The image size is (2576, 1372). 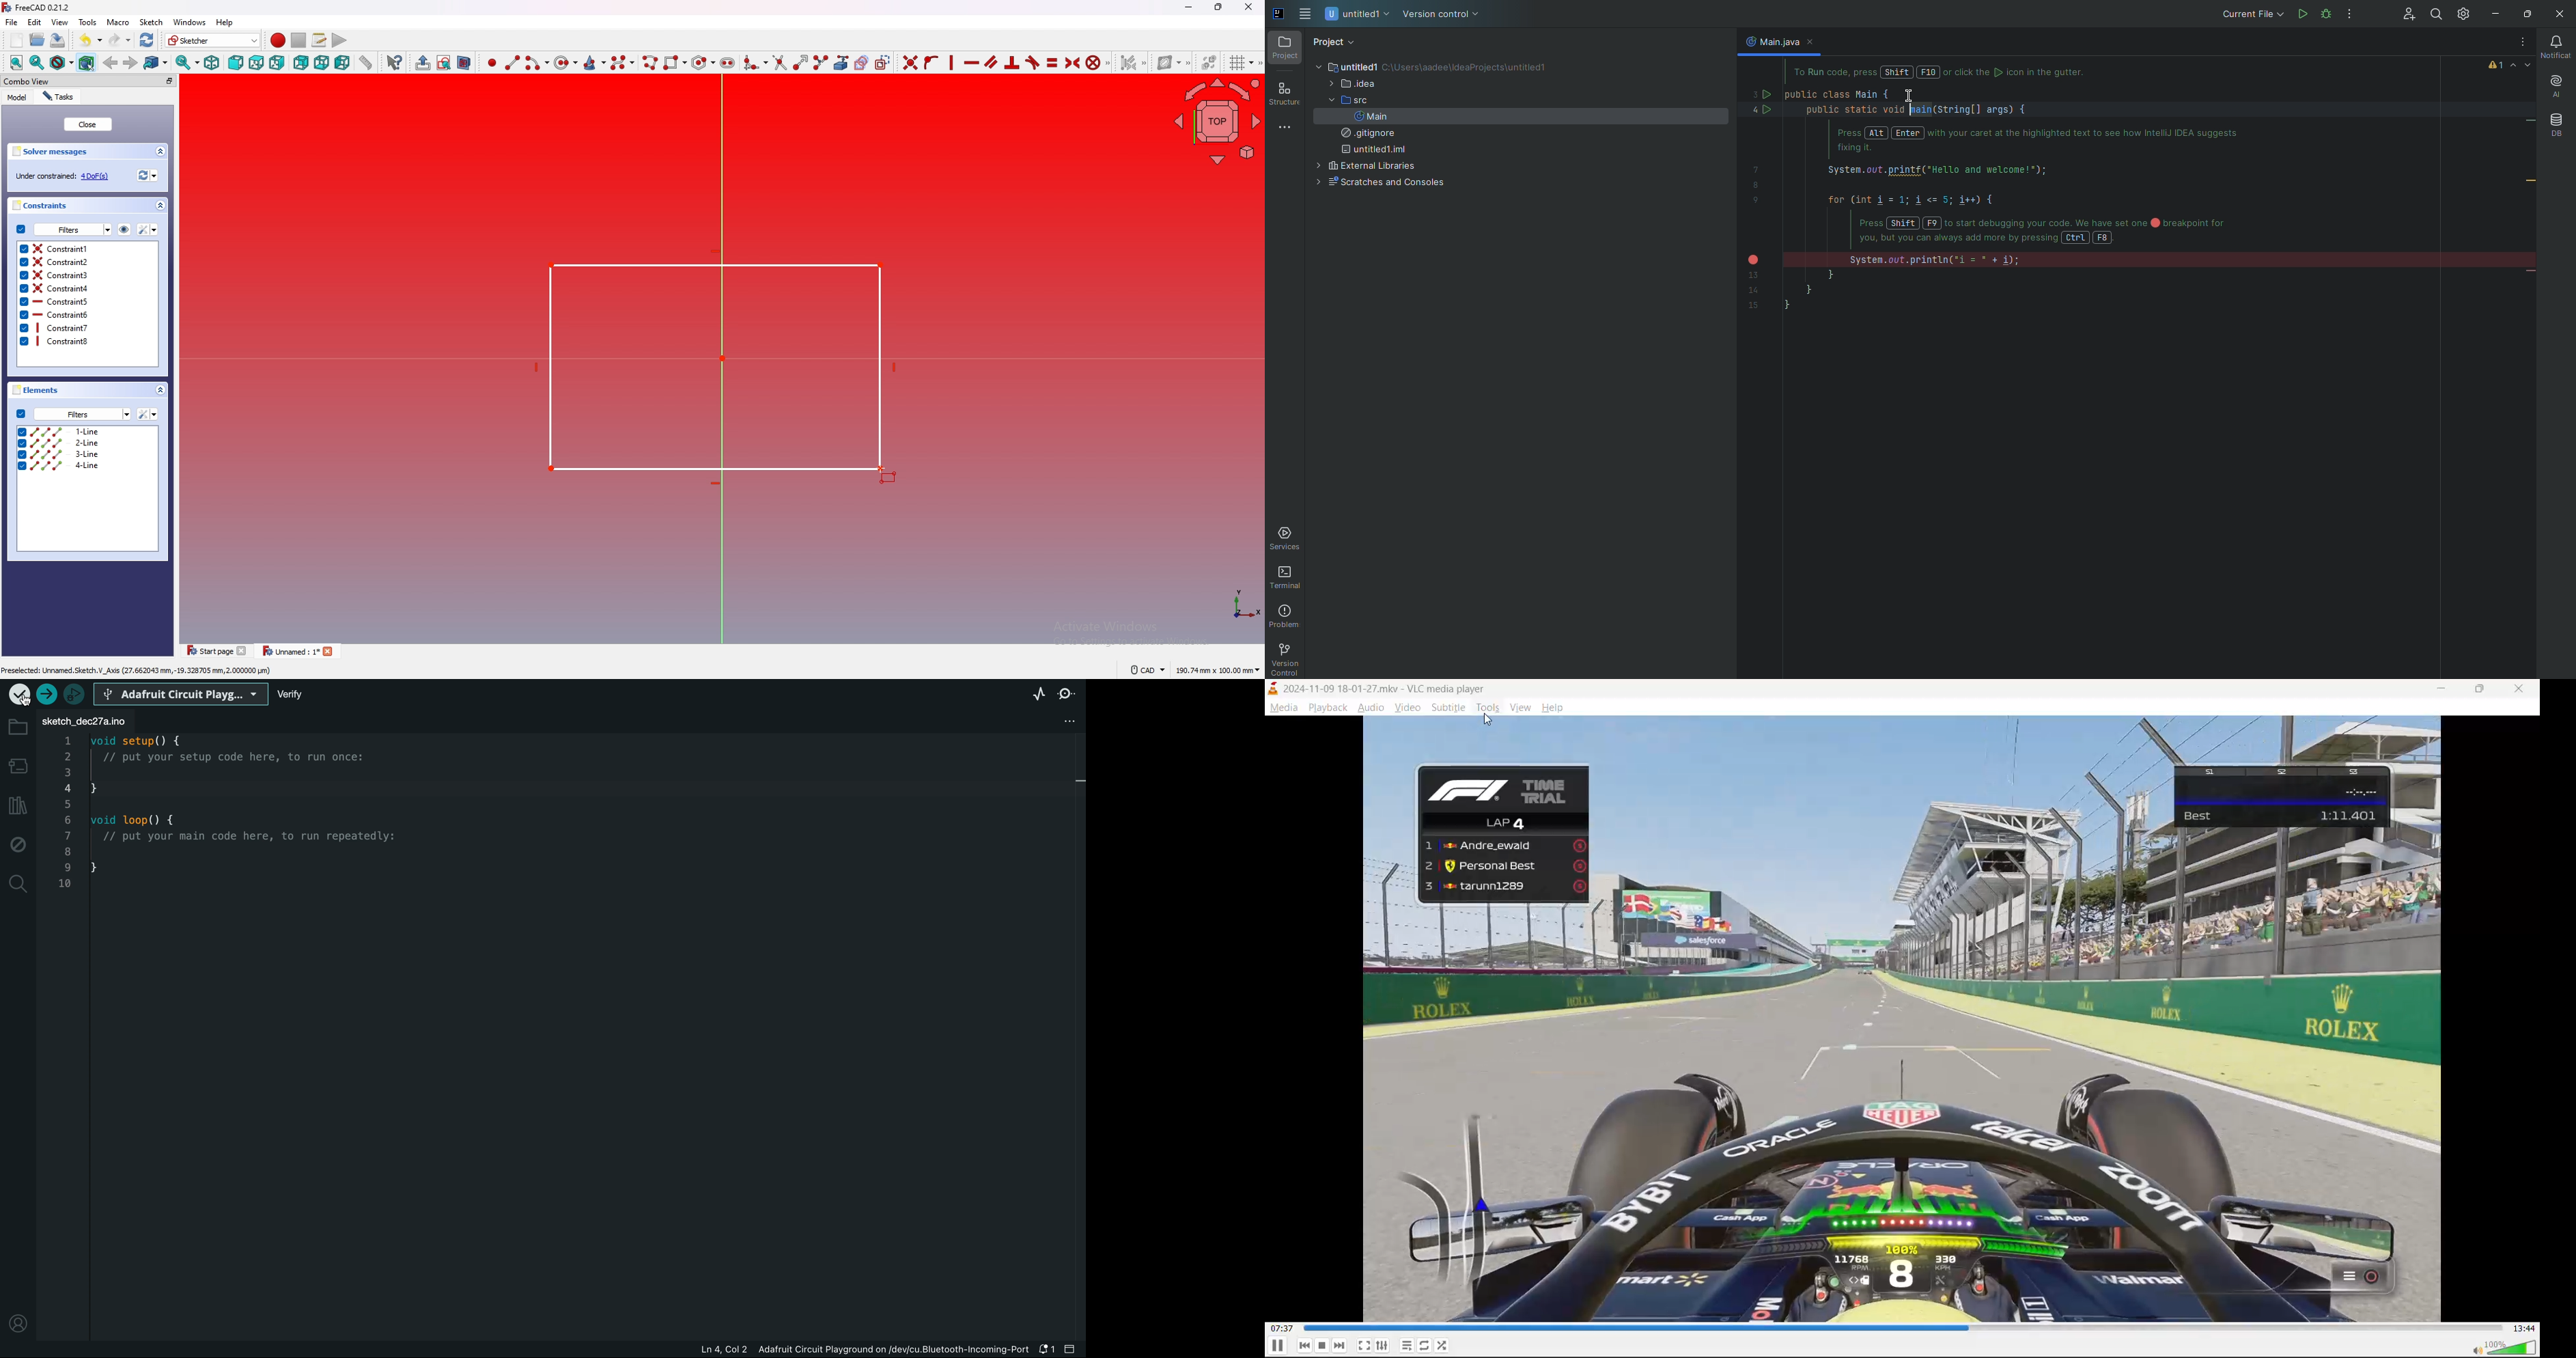 I want to click on undo, so click(x=91, y=40).